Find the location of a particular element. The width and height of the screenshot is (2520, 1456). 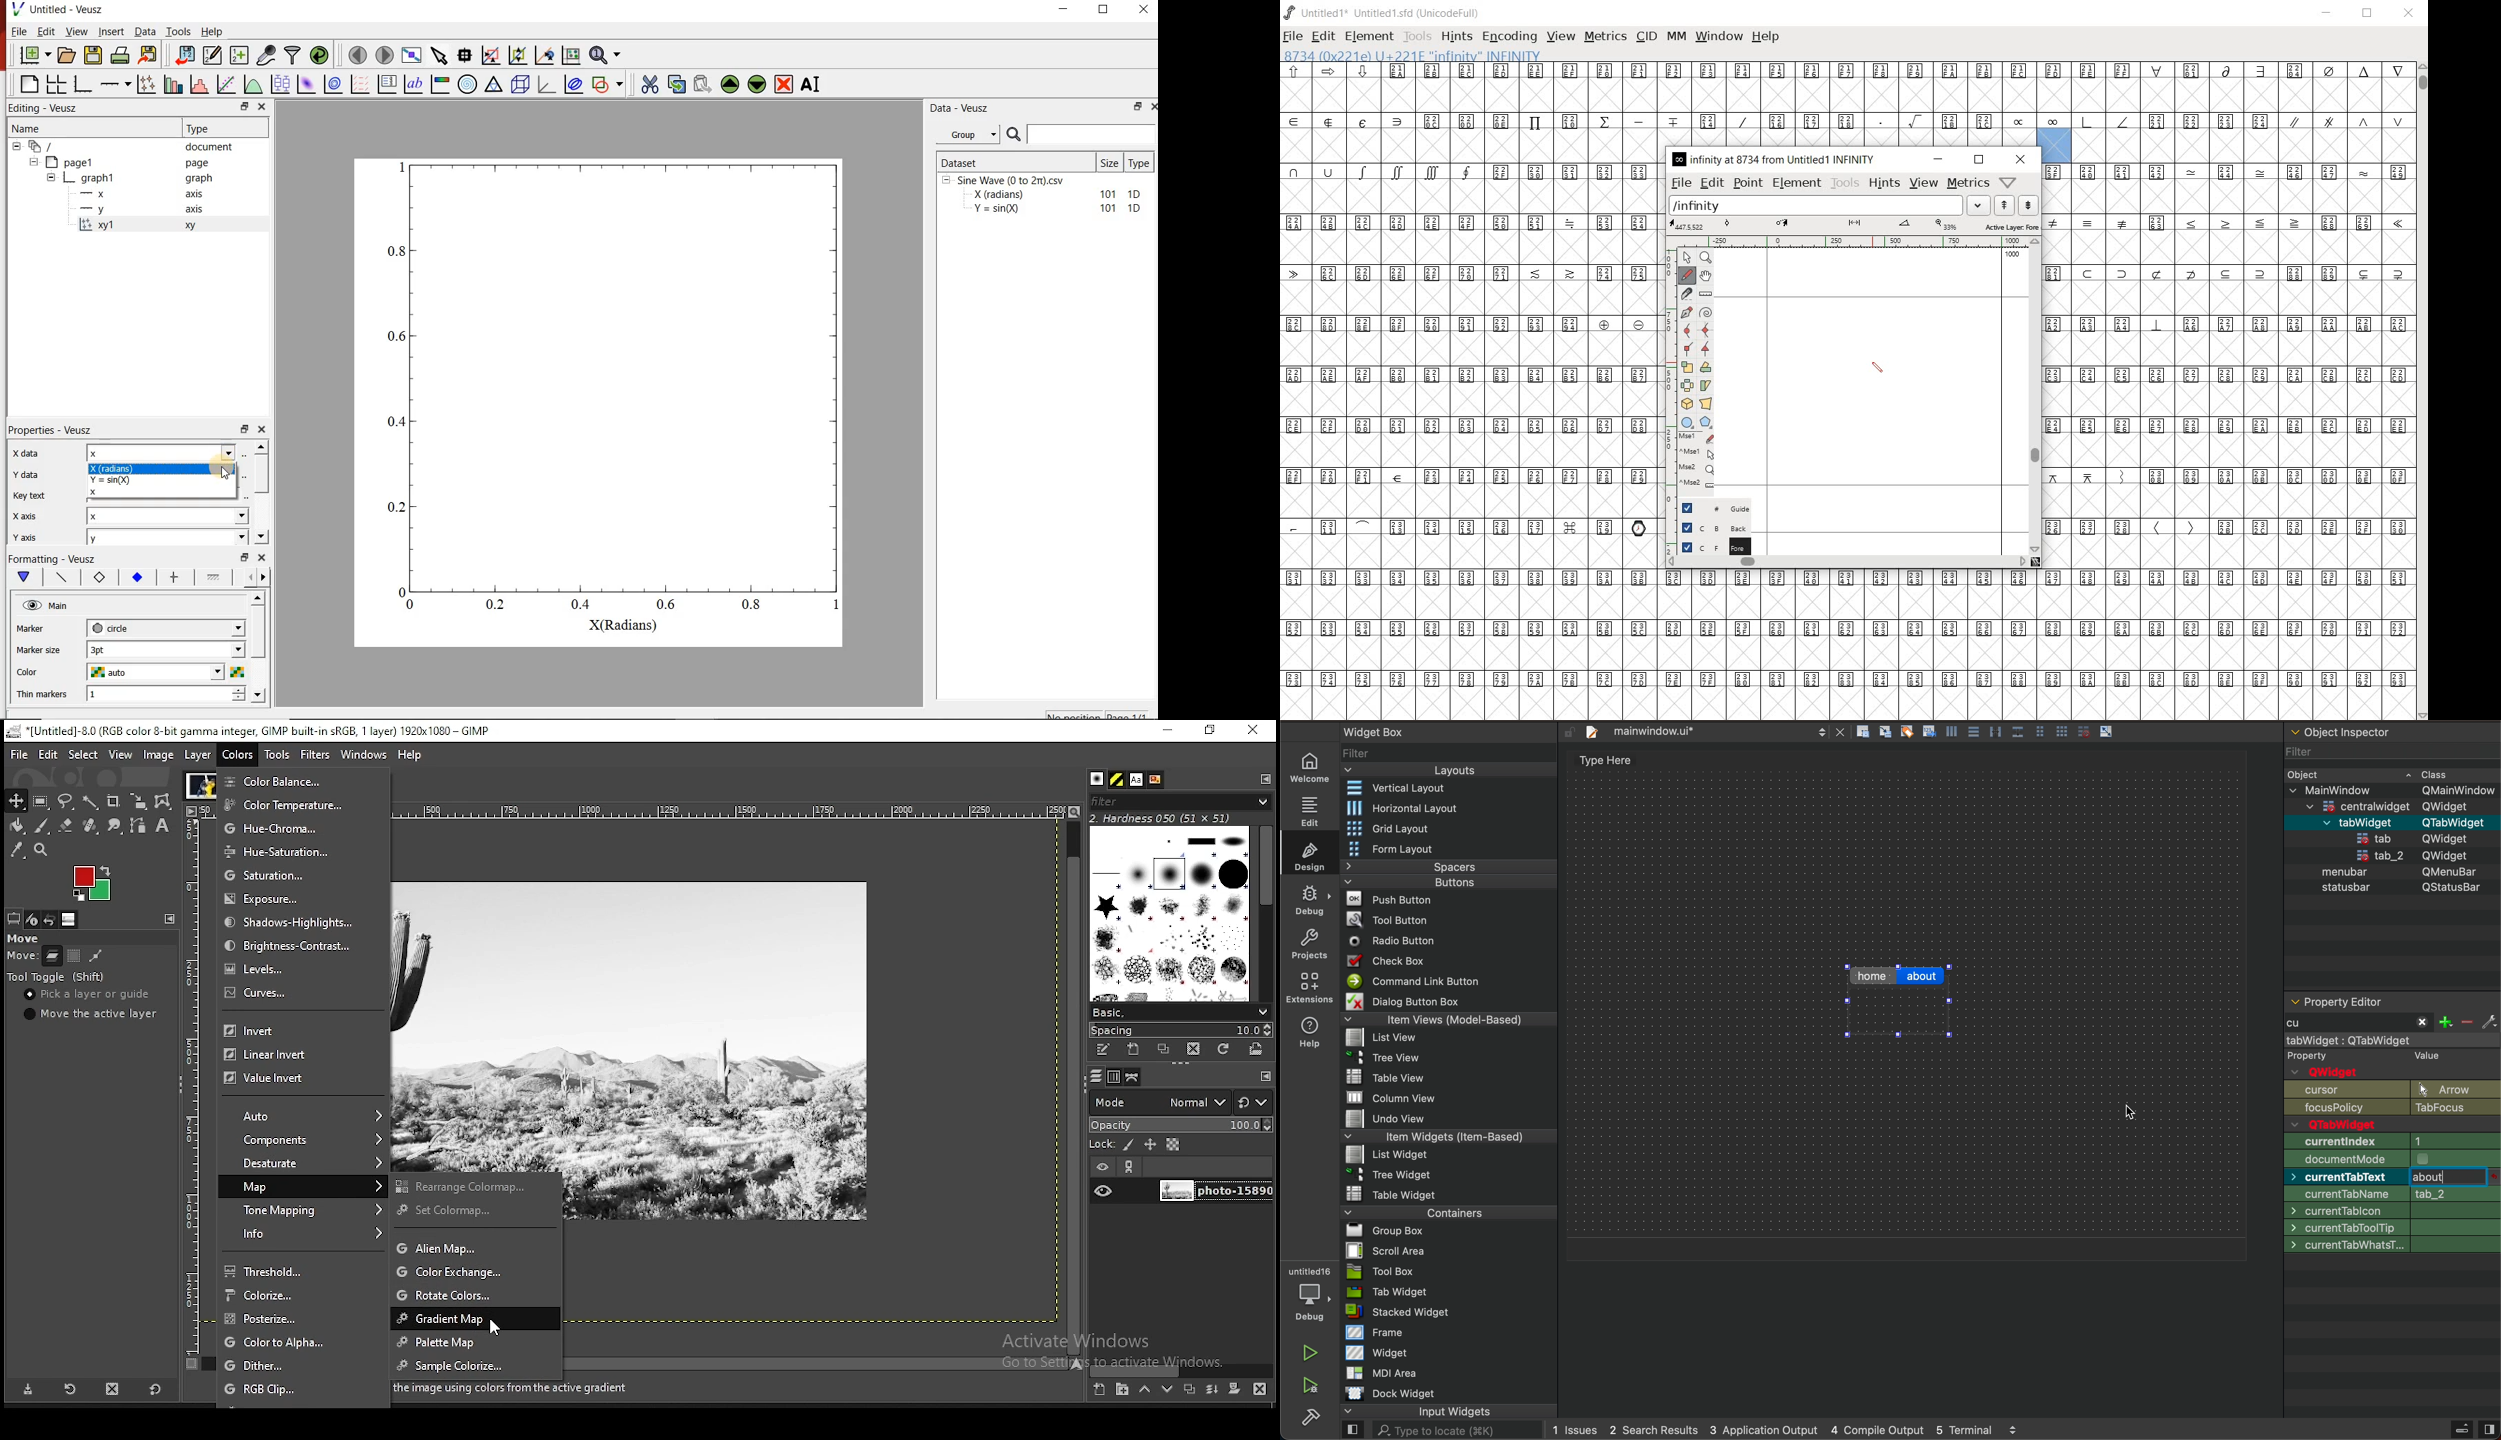

empty glyph slots is located at coordinates (2232, 401).